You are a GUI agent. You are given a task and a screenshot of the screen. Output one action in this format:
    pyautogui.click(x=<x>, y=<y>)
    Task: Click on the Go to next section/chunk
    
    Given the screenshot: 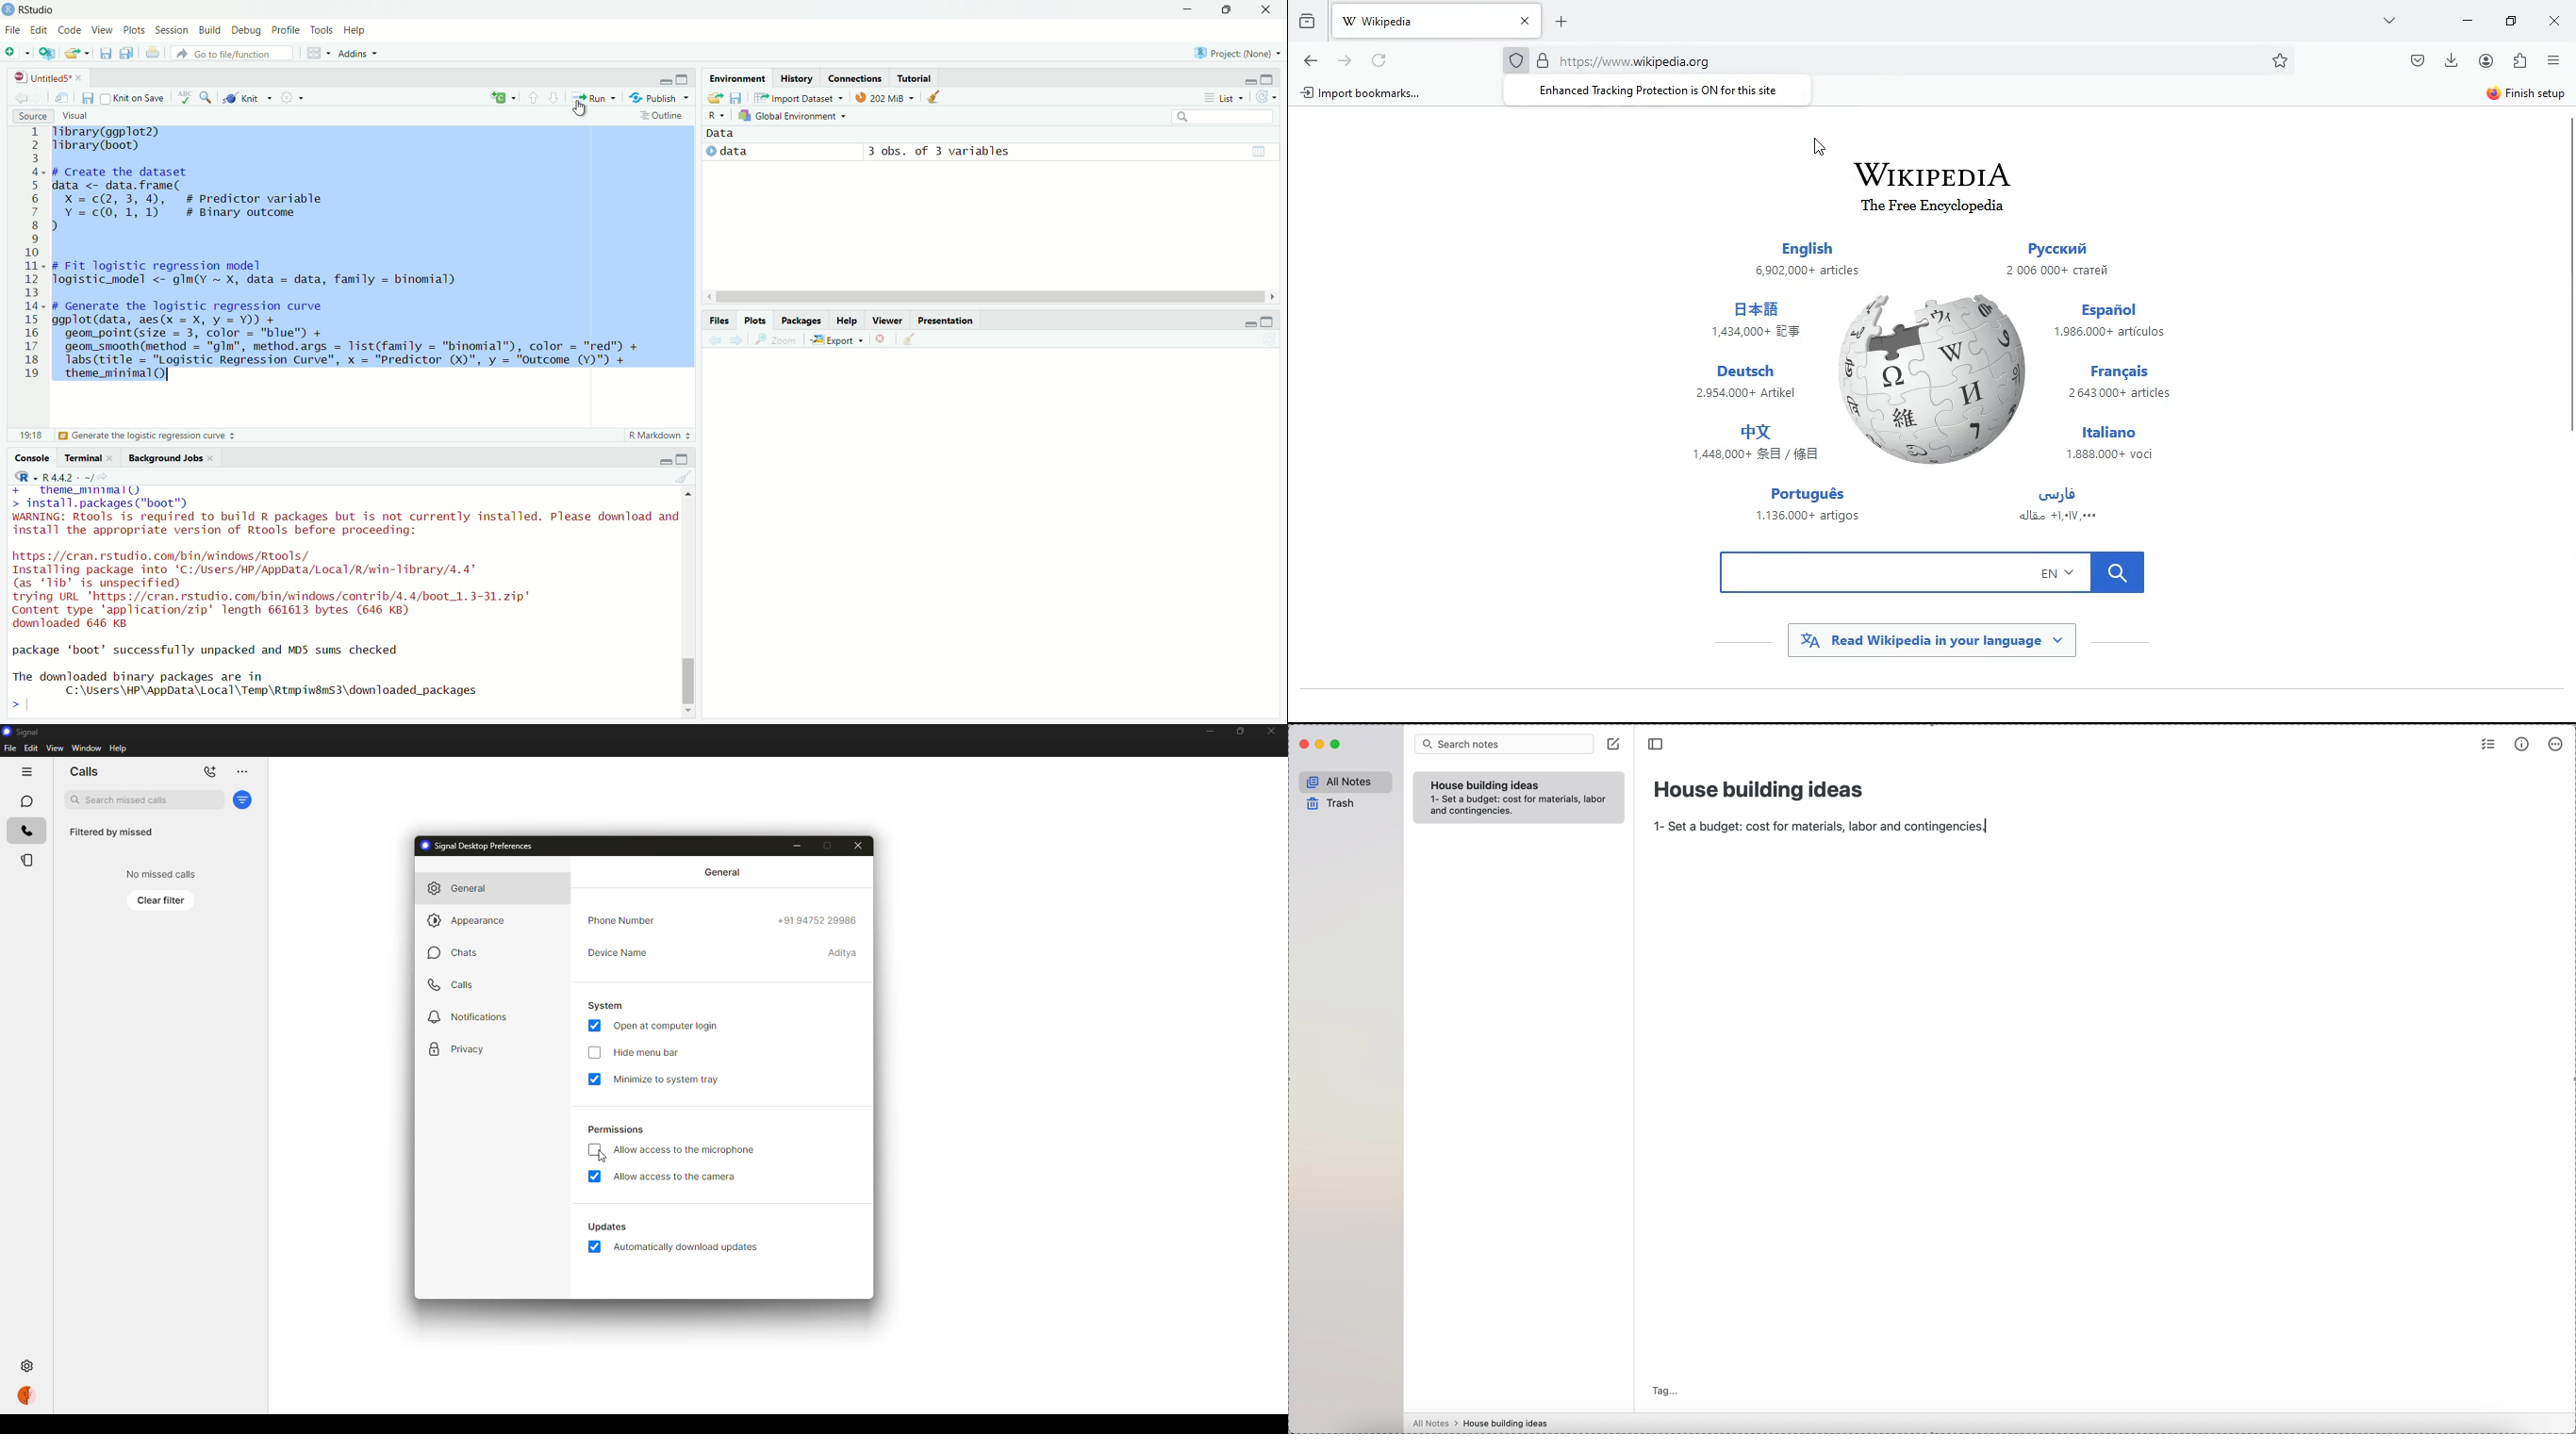 What is the action you would take?
    pyautogui.click(x=555, y=98)
    